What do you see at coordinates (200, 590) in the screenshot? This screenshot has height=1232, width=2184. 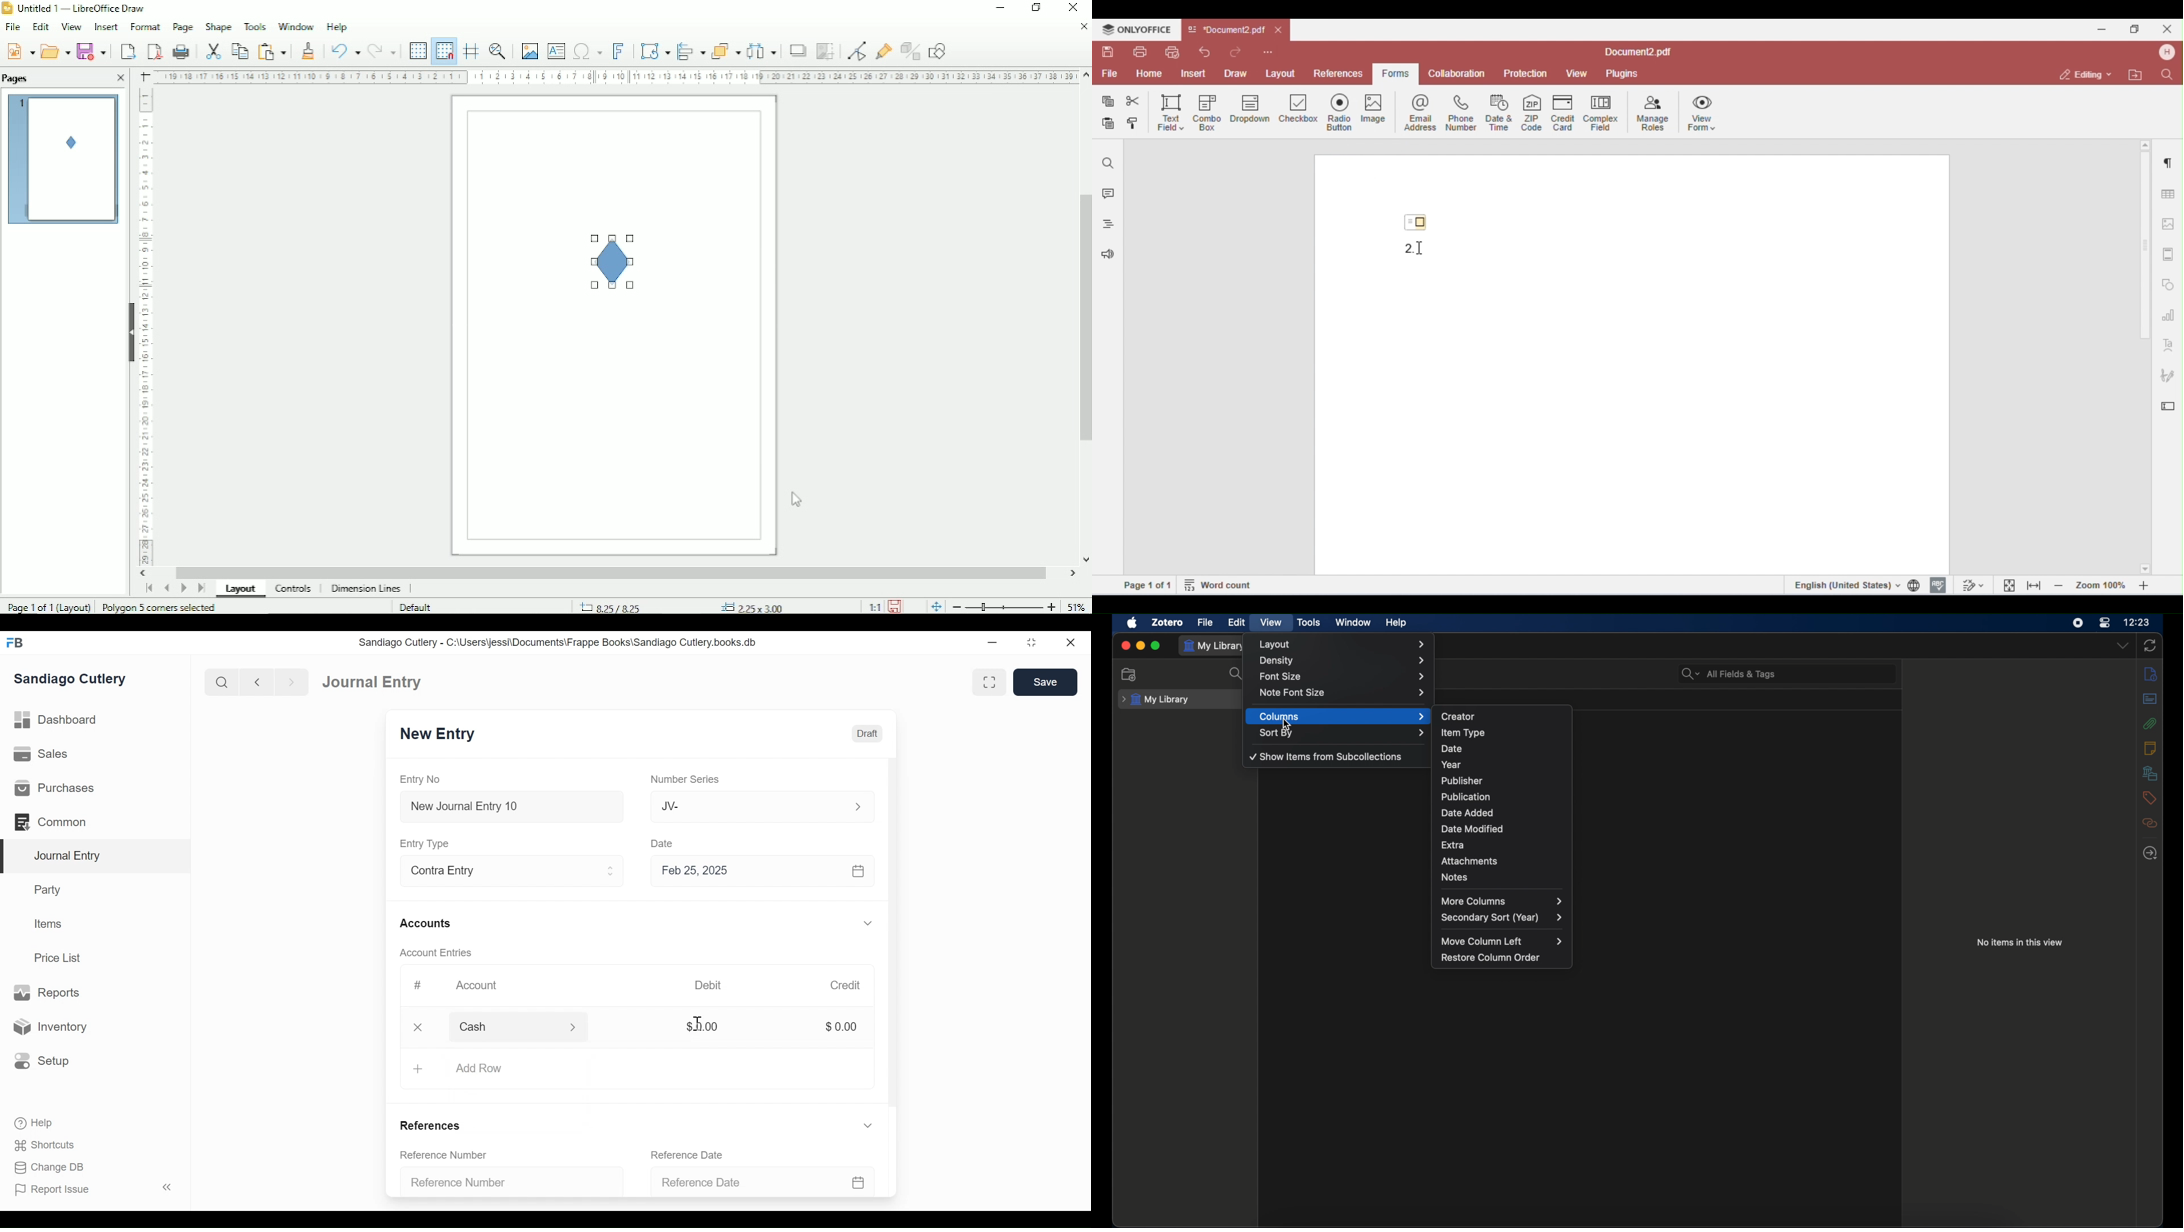 I see `Scroll to last page` at bounding box center [200, 590].